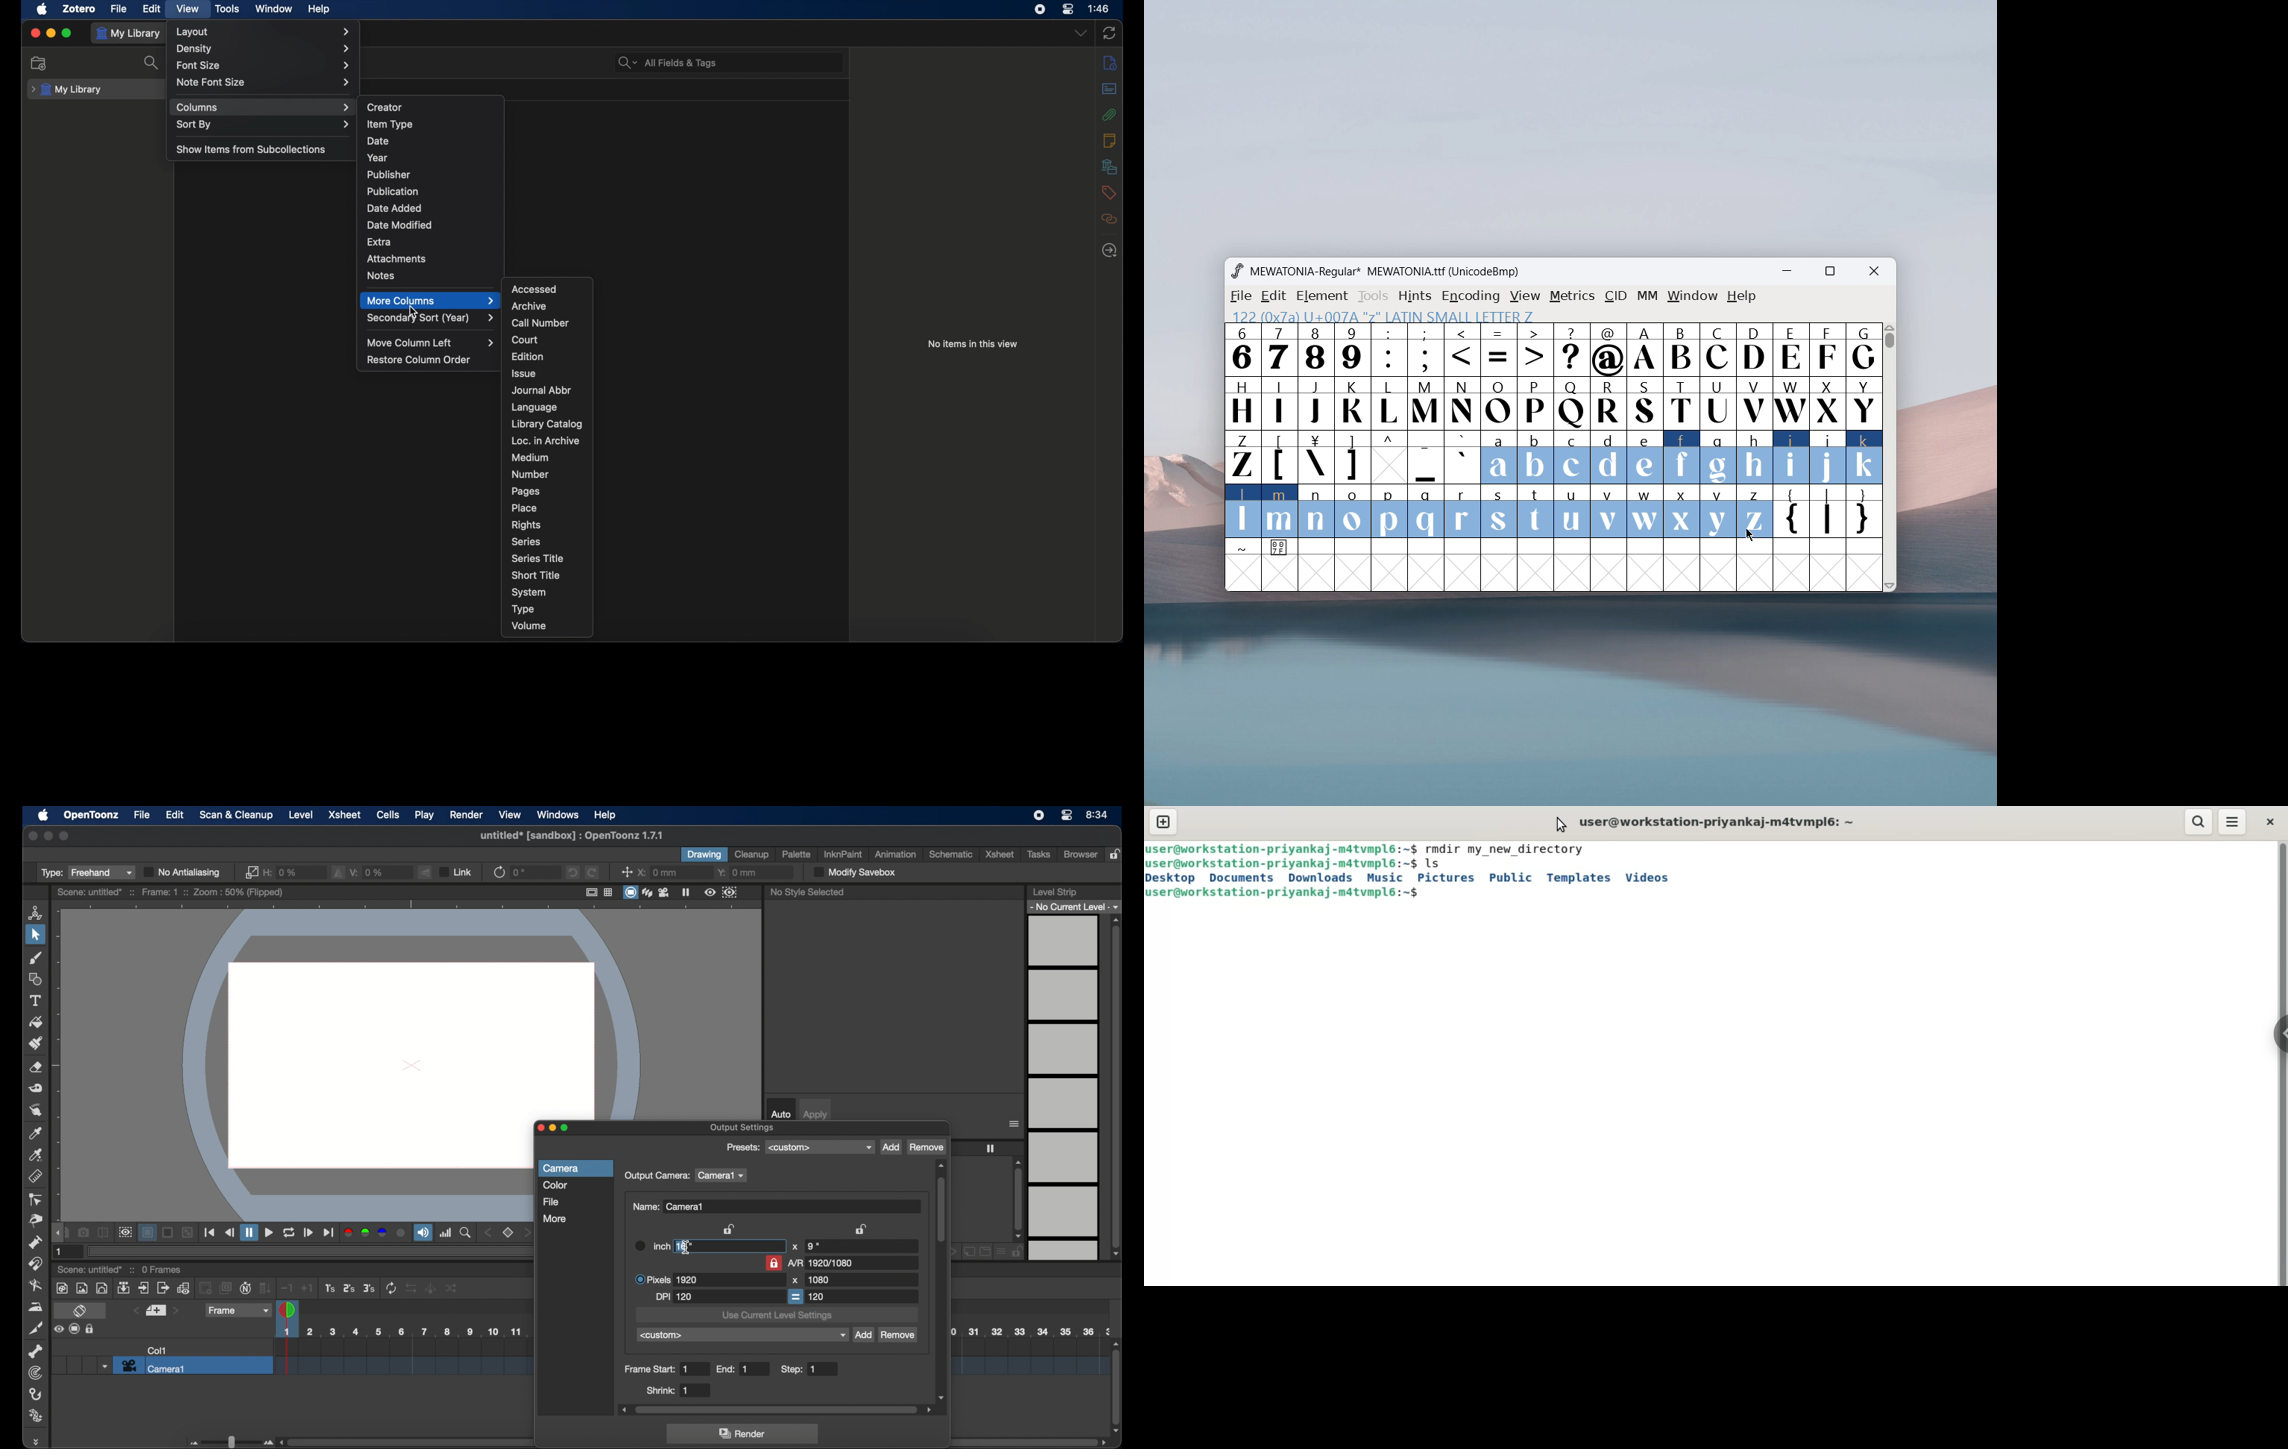 This screenshot has height=1456, width=2296. I want to click on K, so click(1354, 403).